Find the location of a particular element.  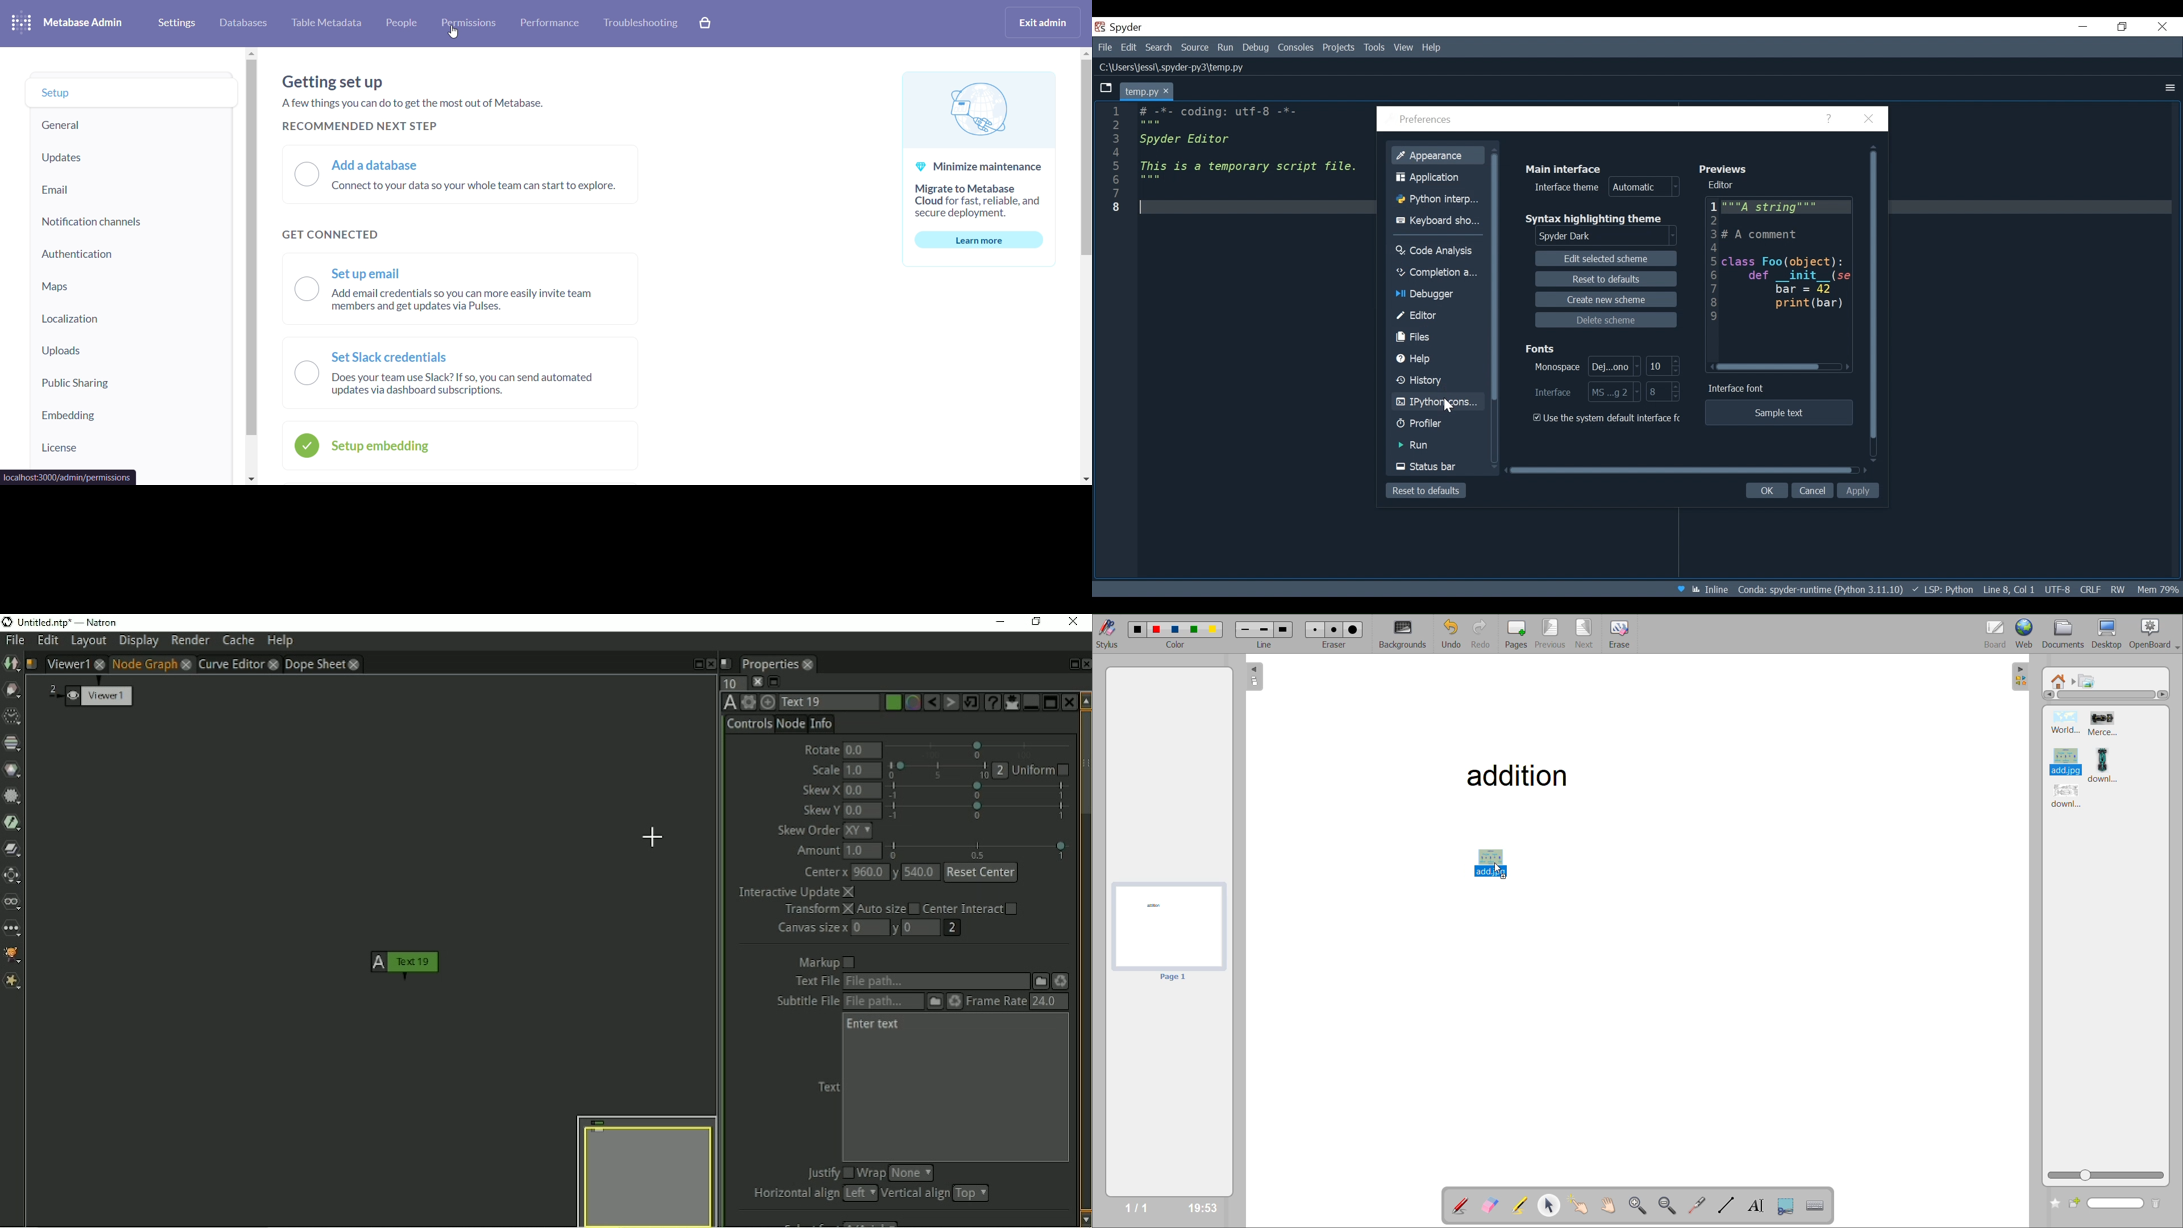

table metadata is located at coordinates (325, 21).